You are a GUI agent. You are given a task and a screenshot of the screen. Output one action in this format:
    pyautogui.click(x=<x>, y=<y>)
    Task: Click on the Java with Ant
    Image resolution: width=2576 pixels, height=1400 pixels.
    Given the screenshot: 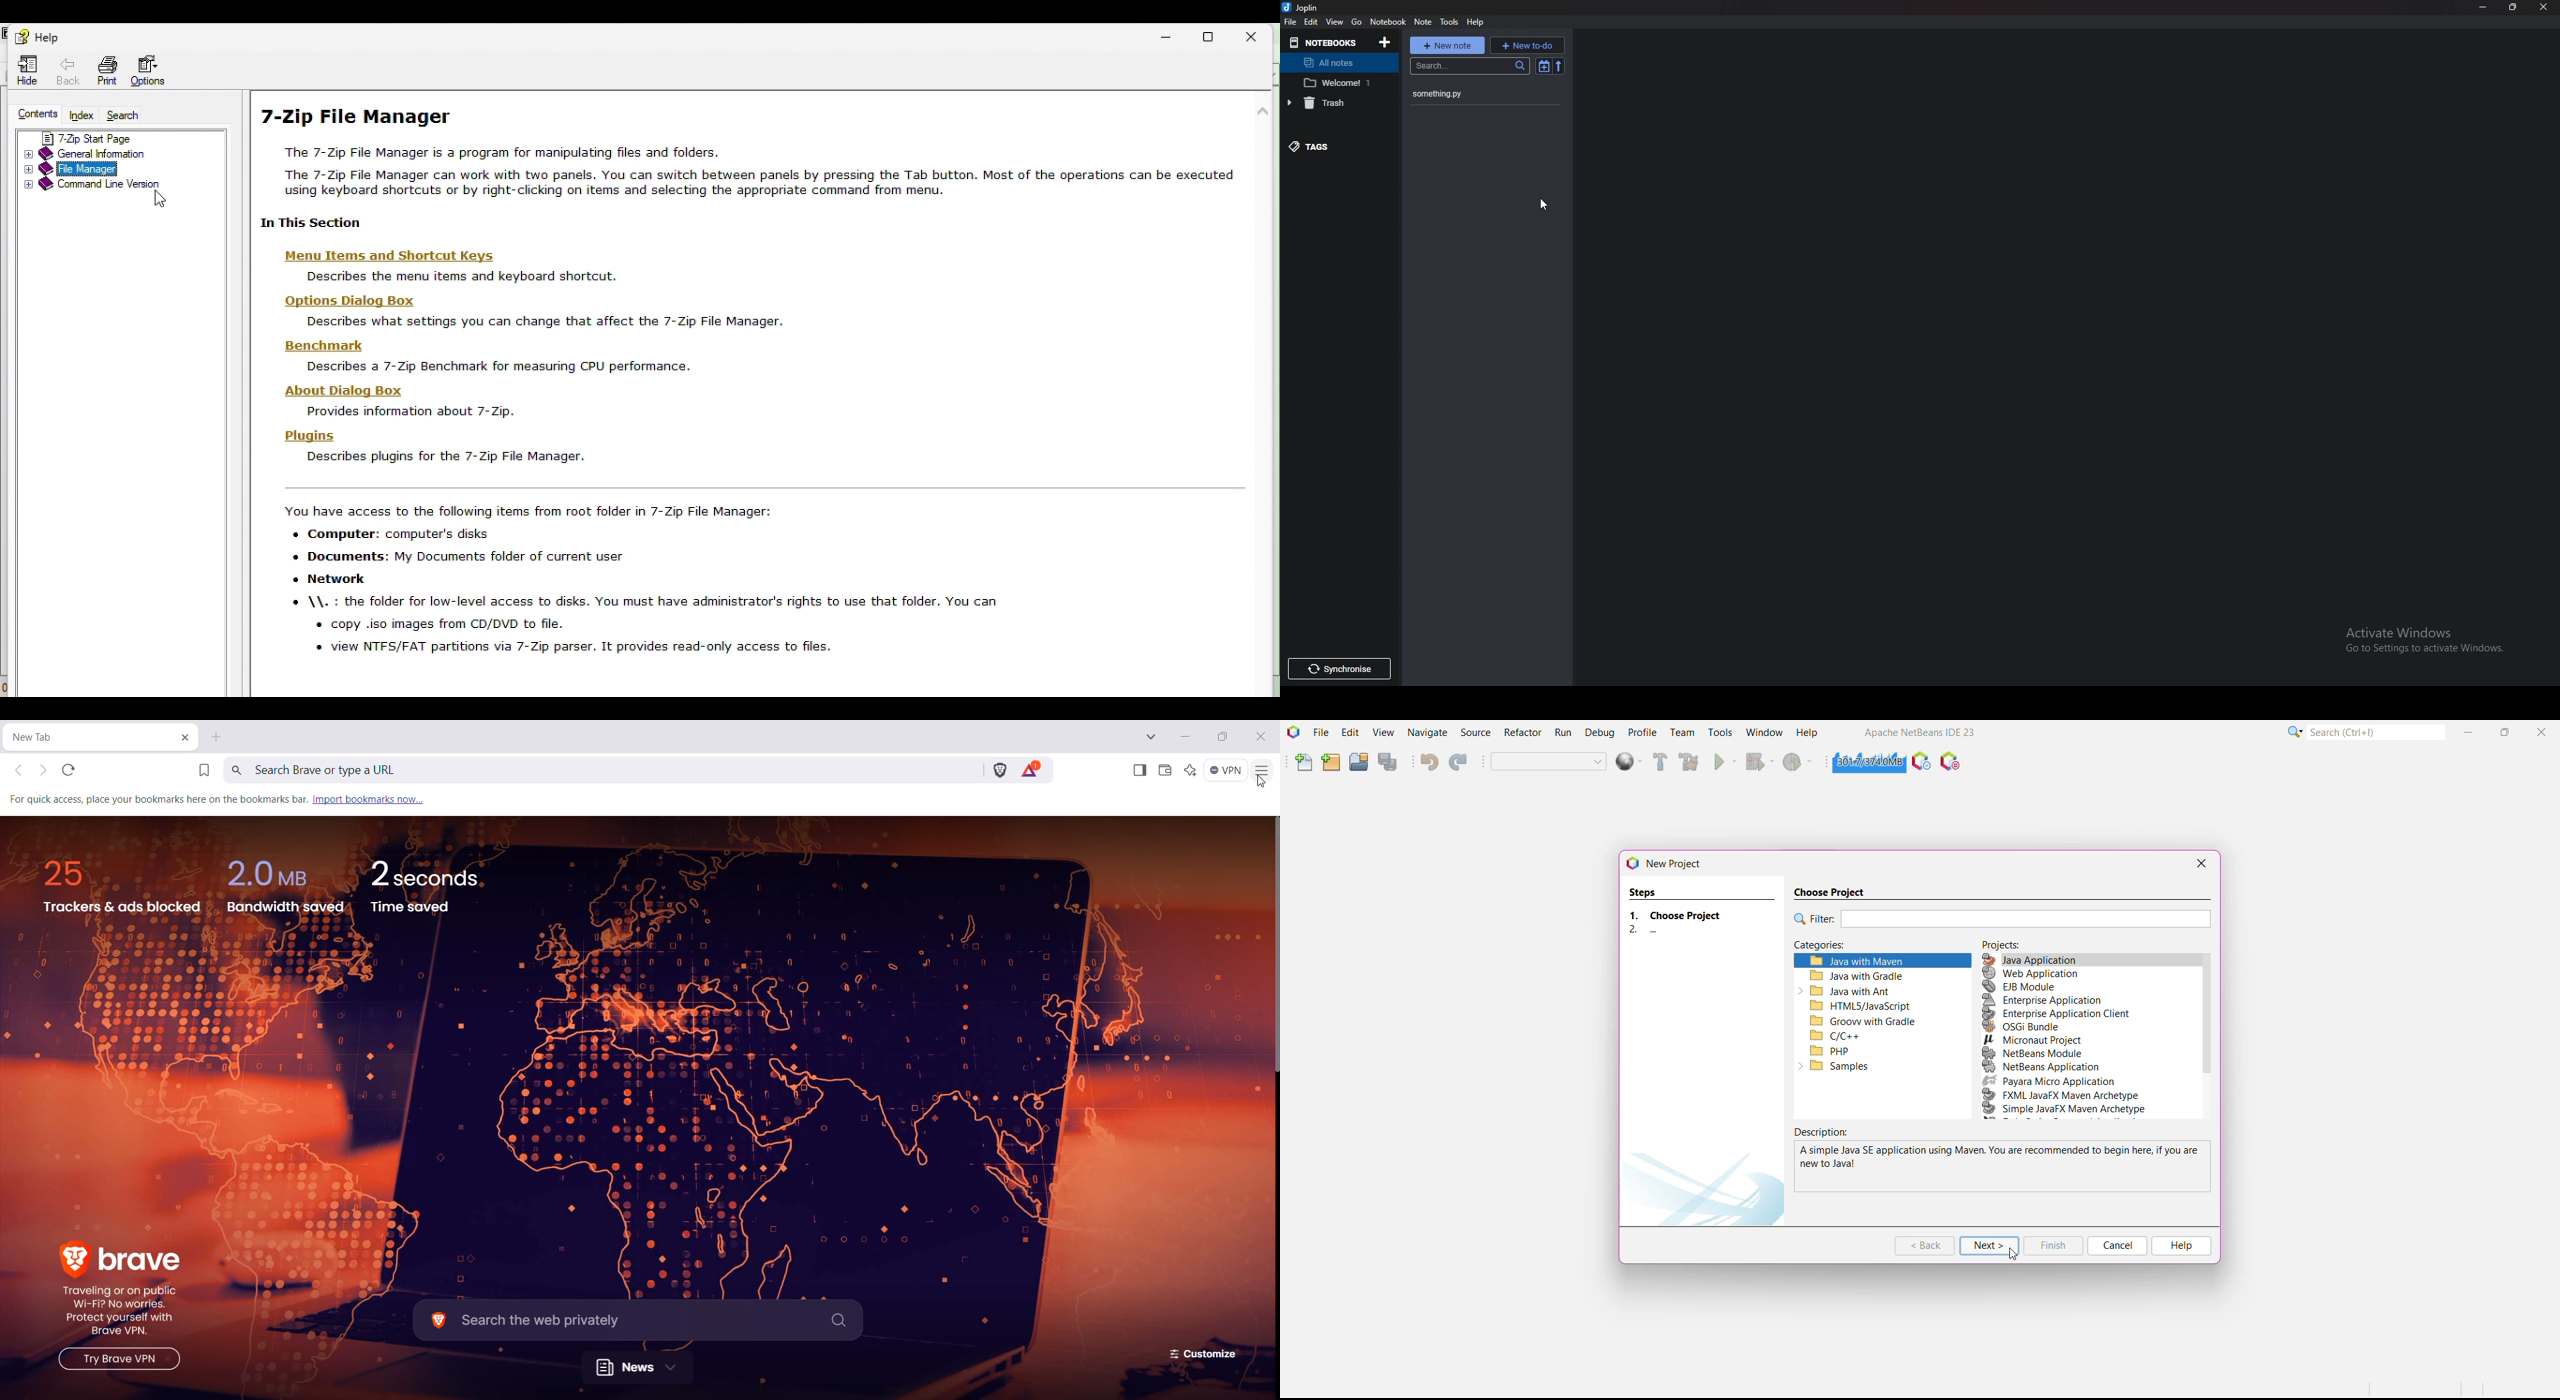 What is the action you would take?
    pyautogui.click(x=1884, y=991)
    